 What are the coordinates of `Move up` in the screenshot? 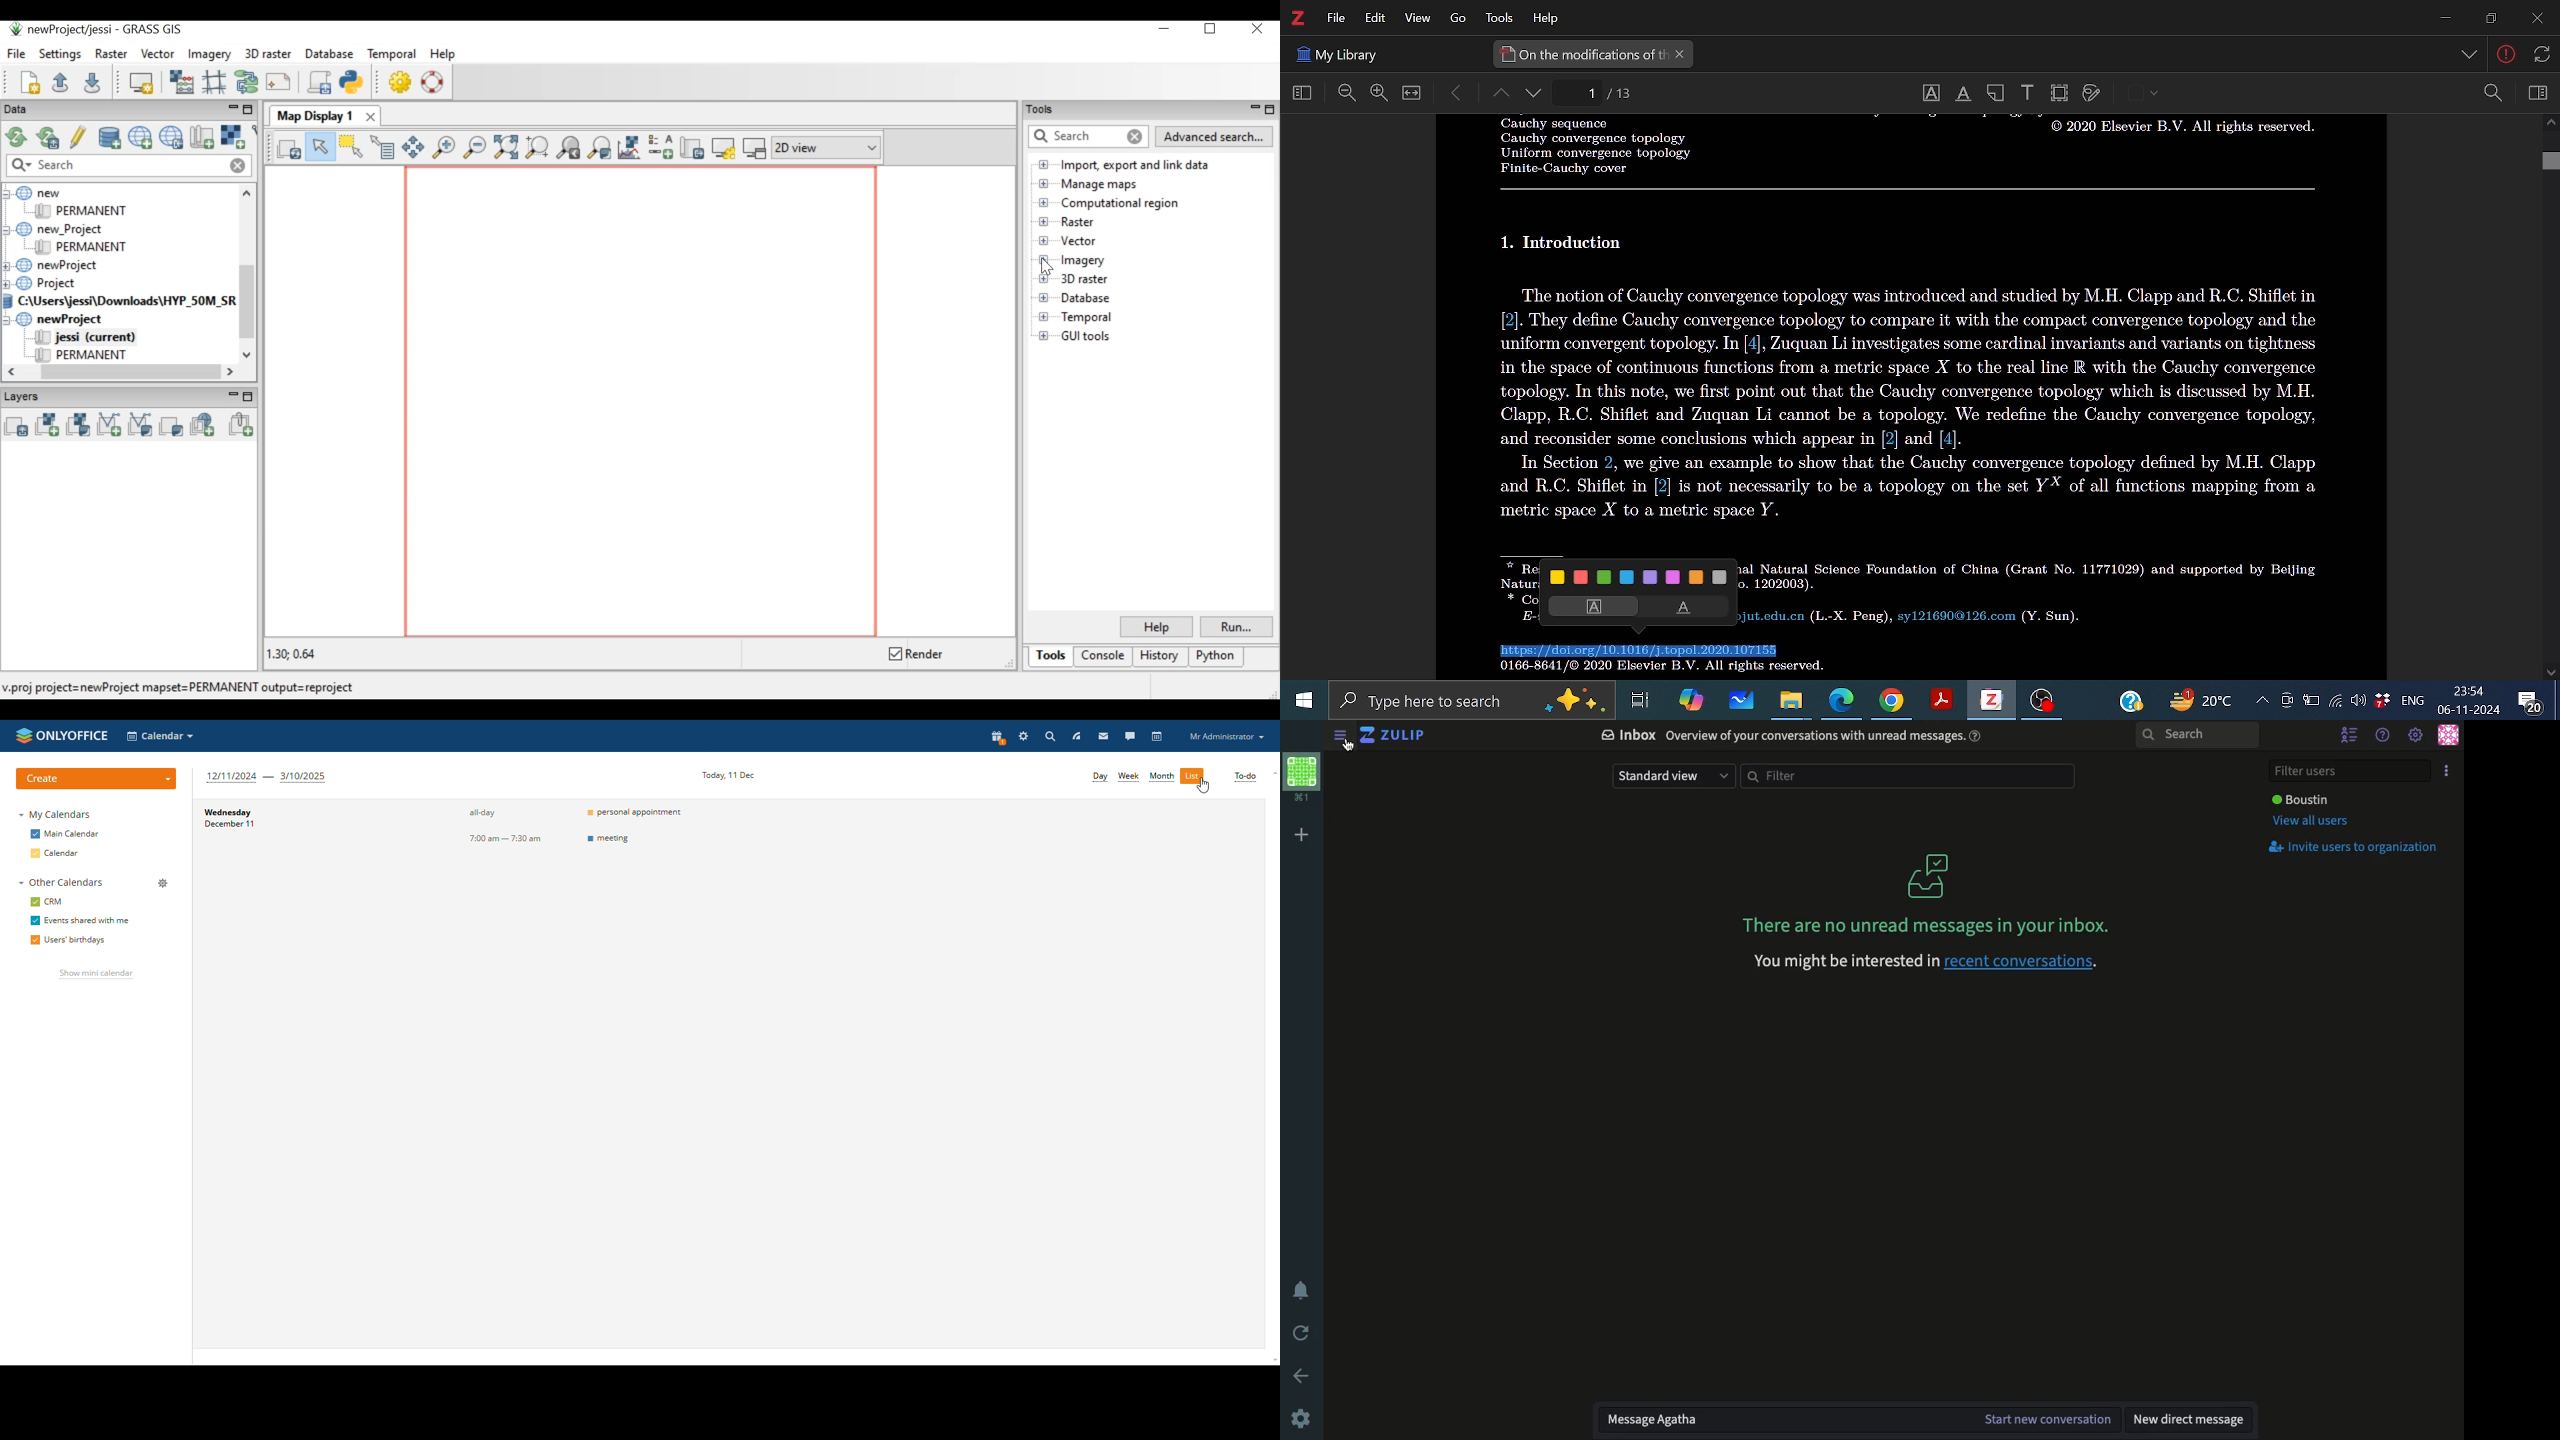 It's located at (2550, 125).